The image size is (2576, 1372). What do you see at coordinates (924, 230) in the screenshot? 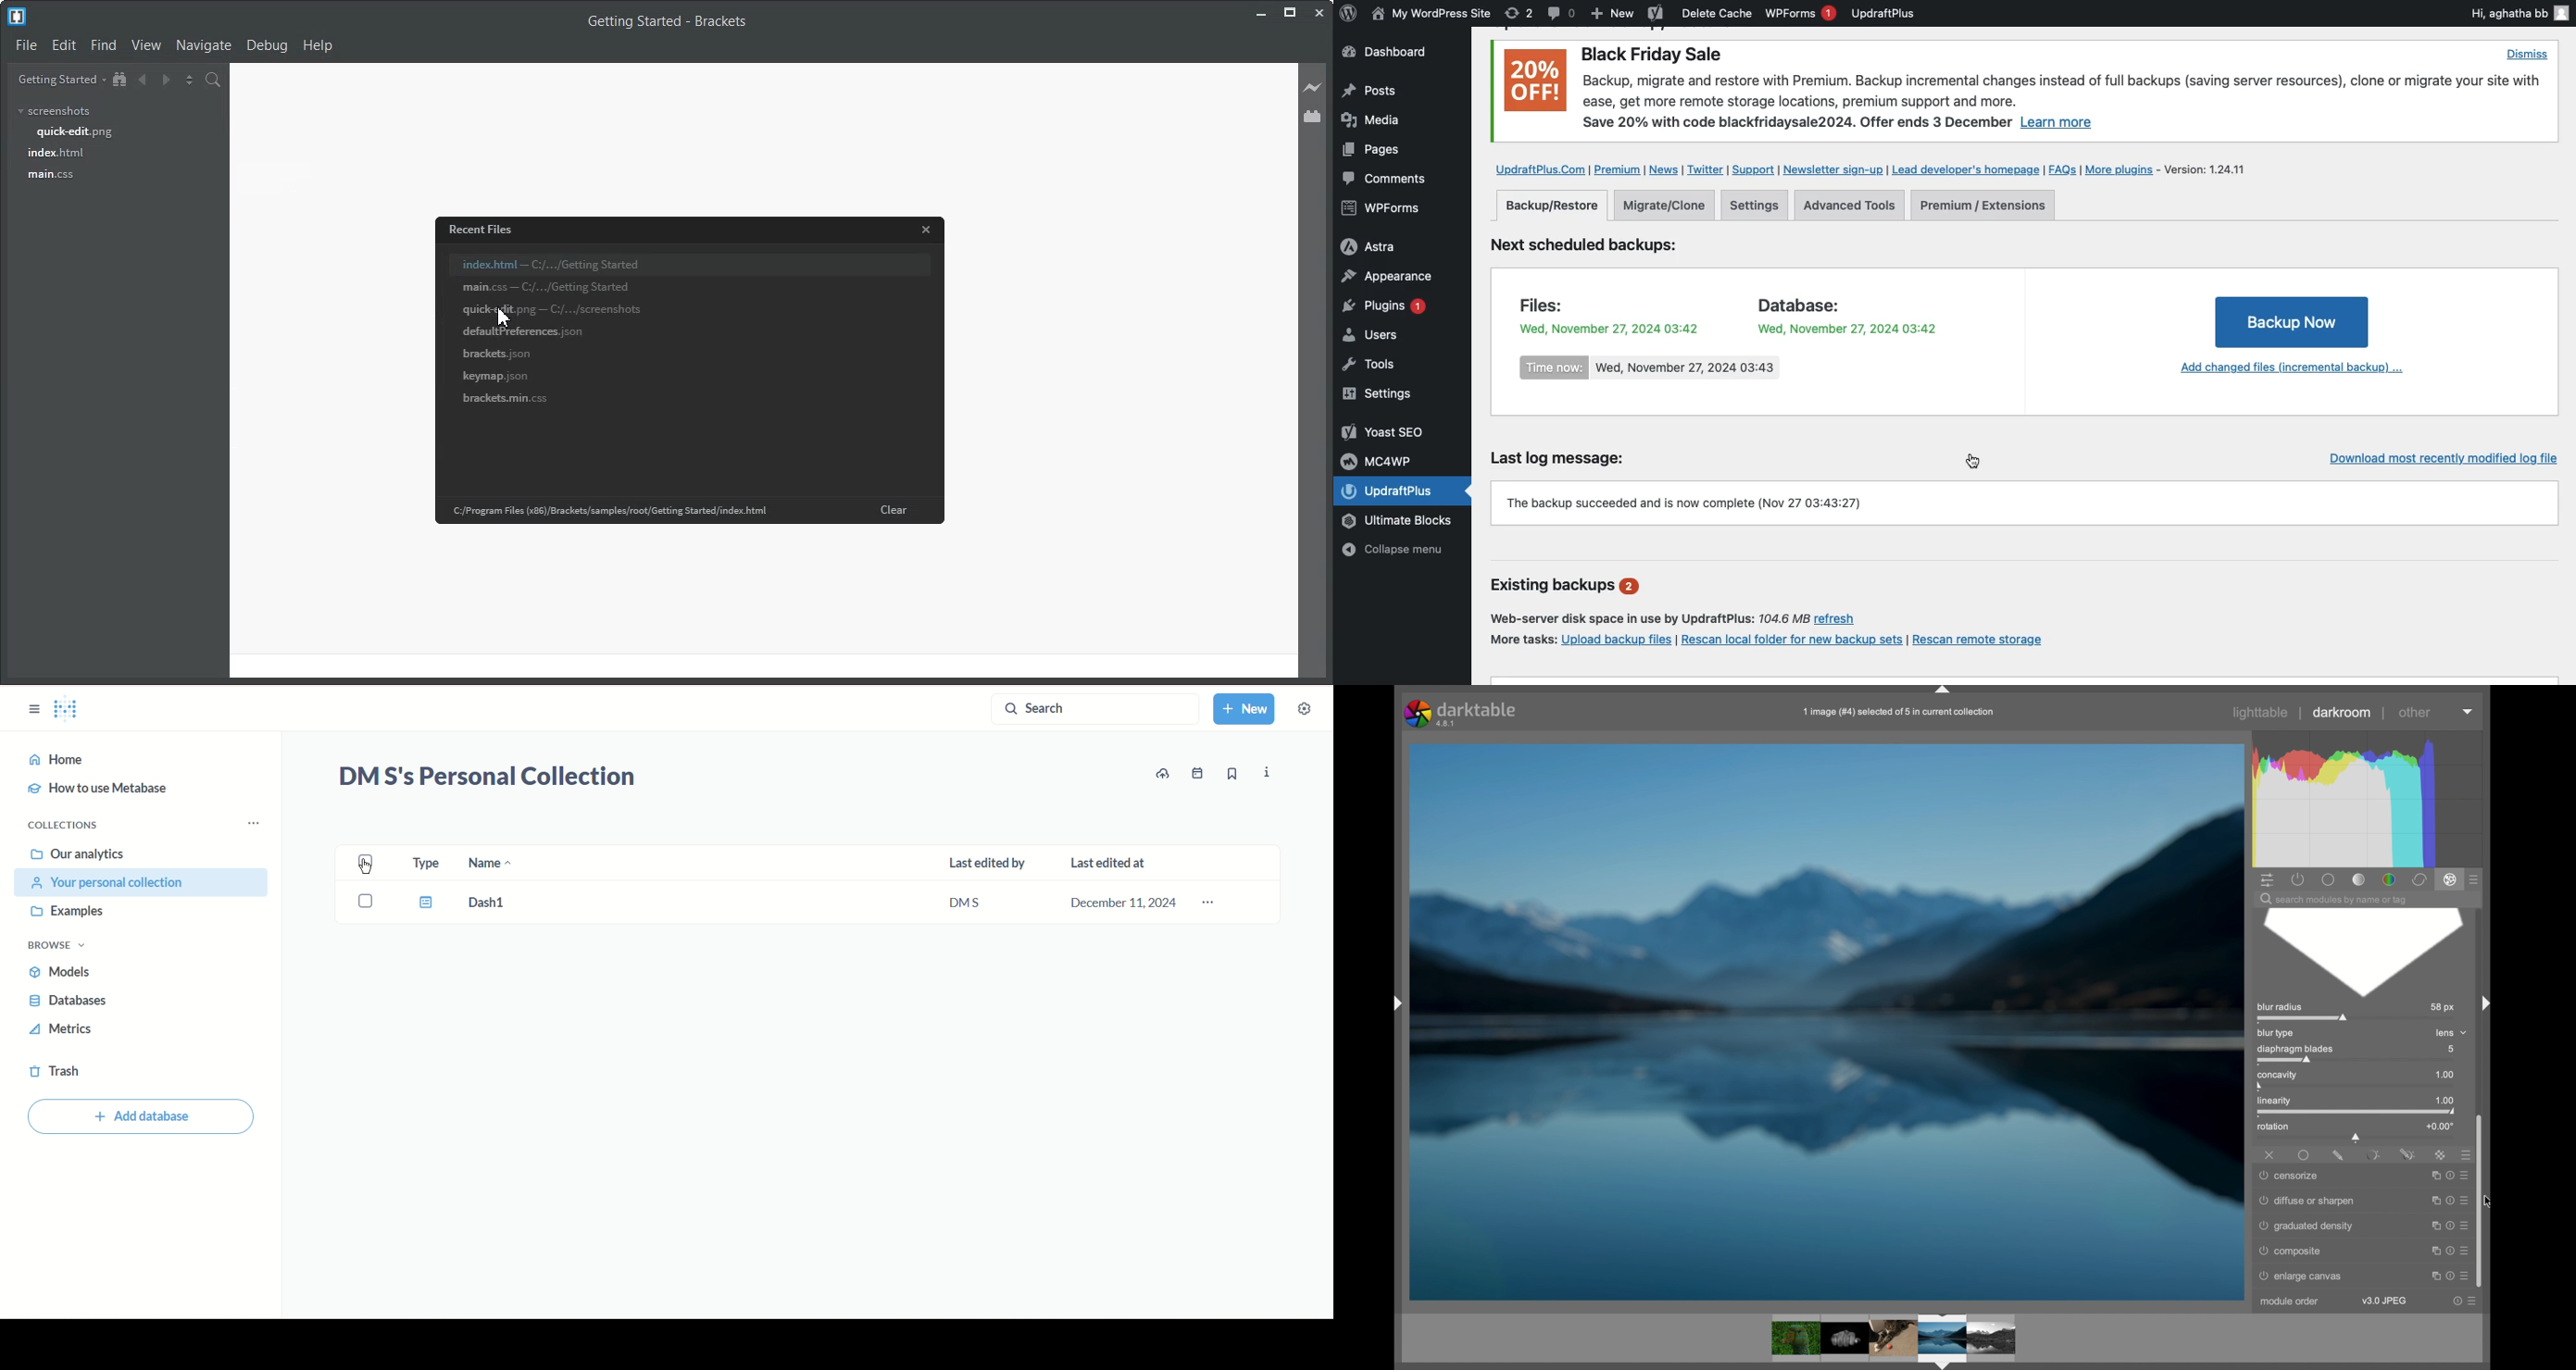
I see `Close` at bounding box center [924, 230].